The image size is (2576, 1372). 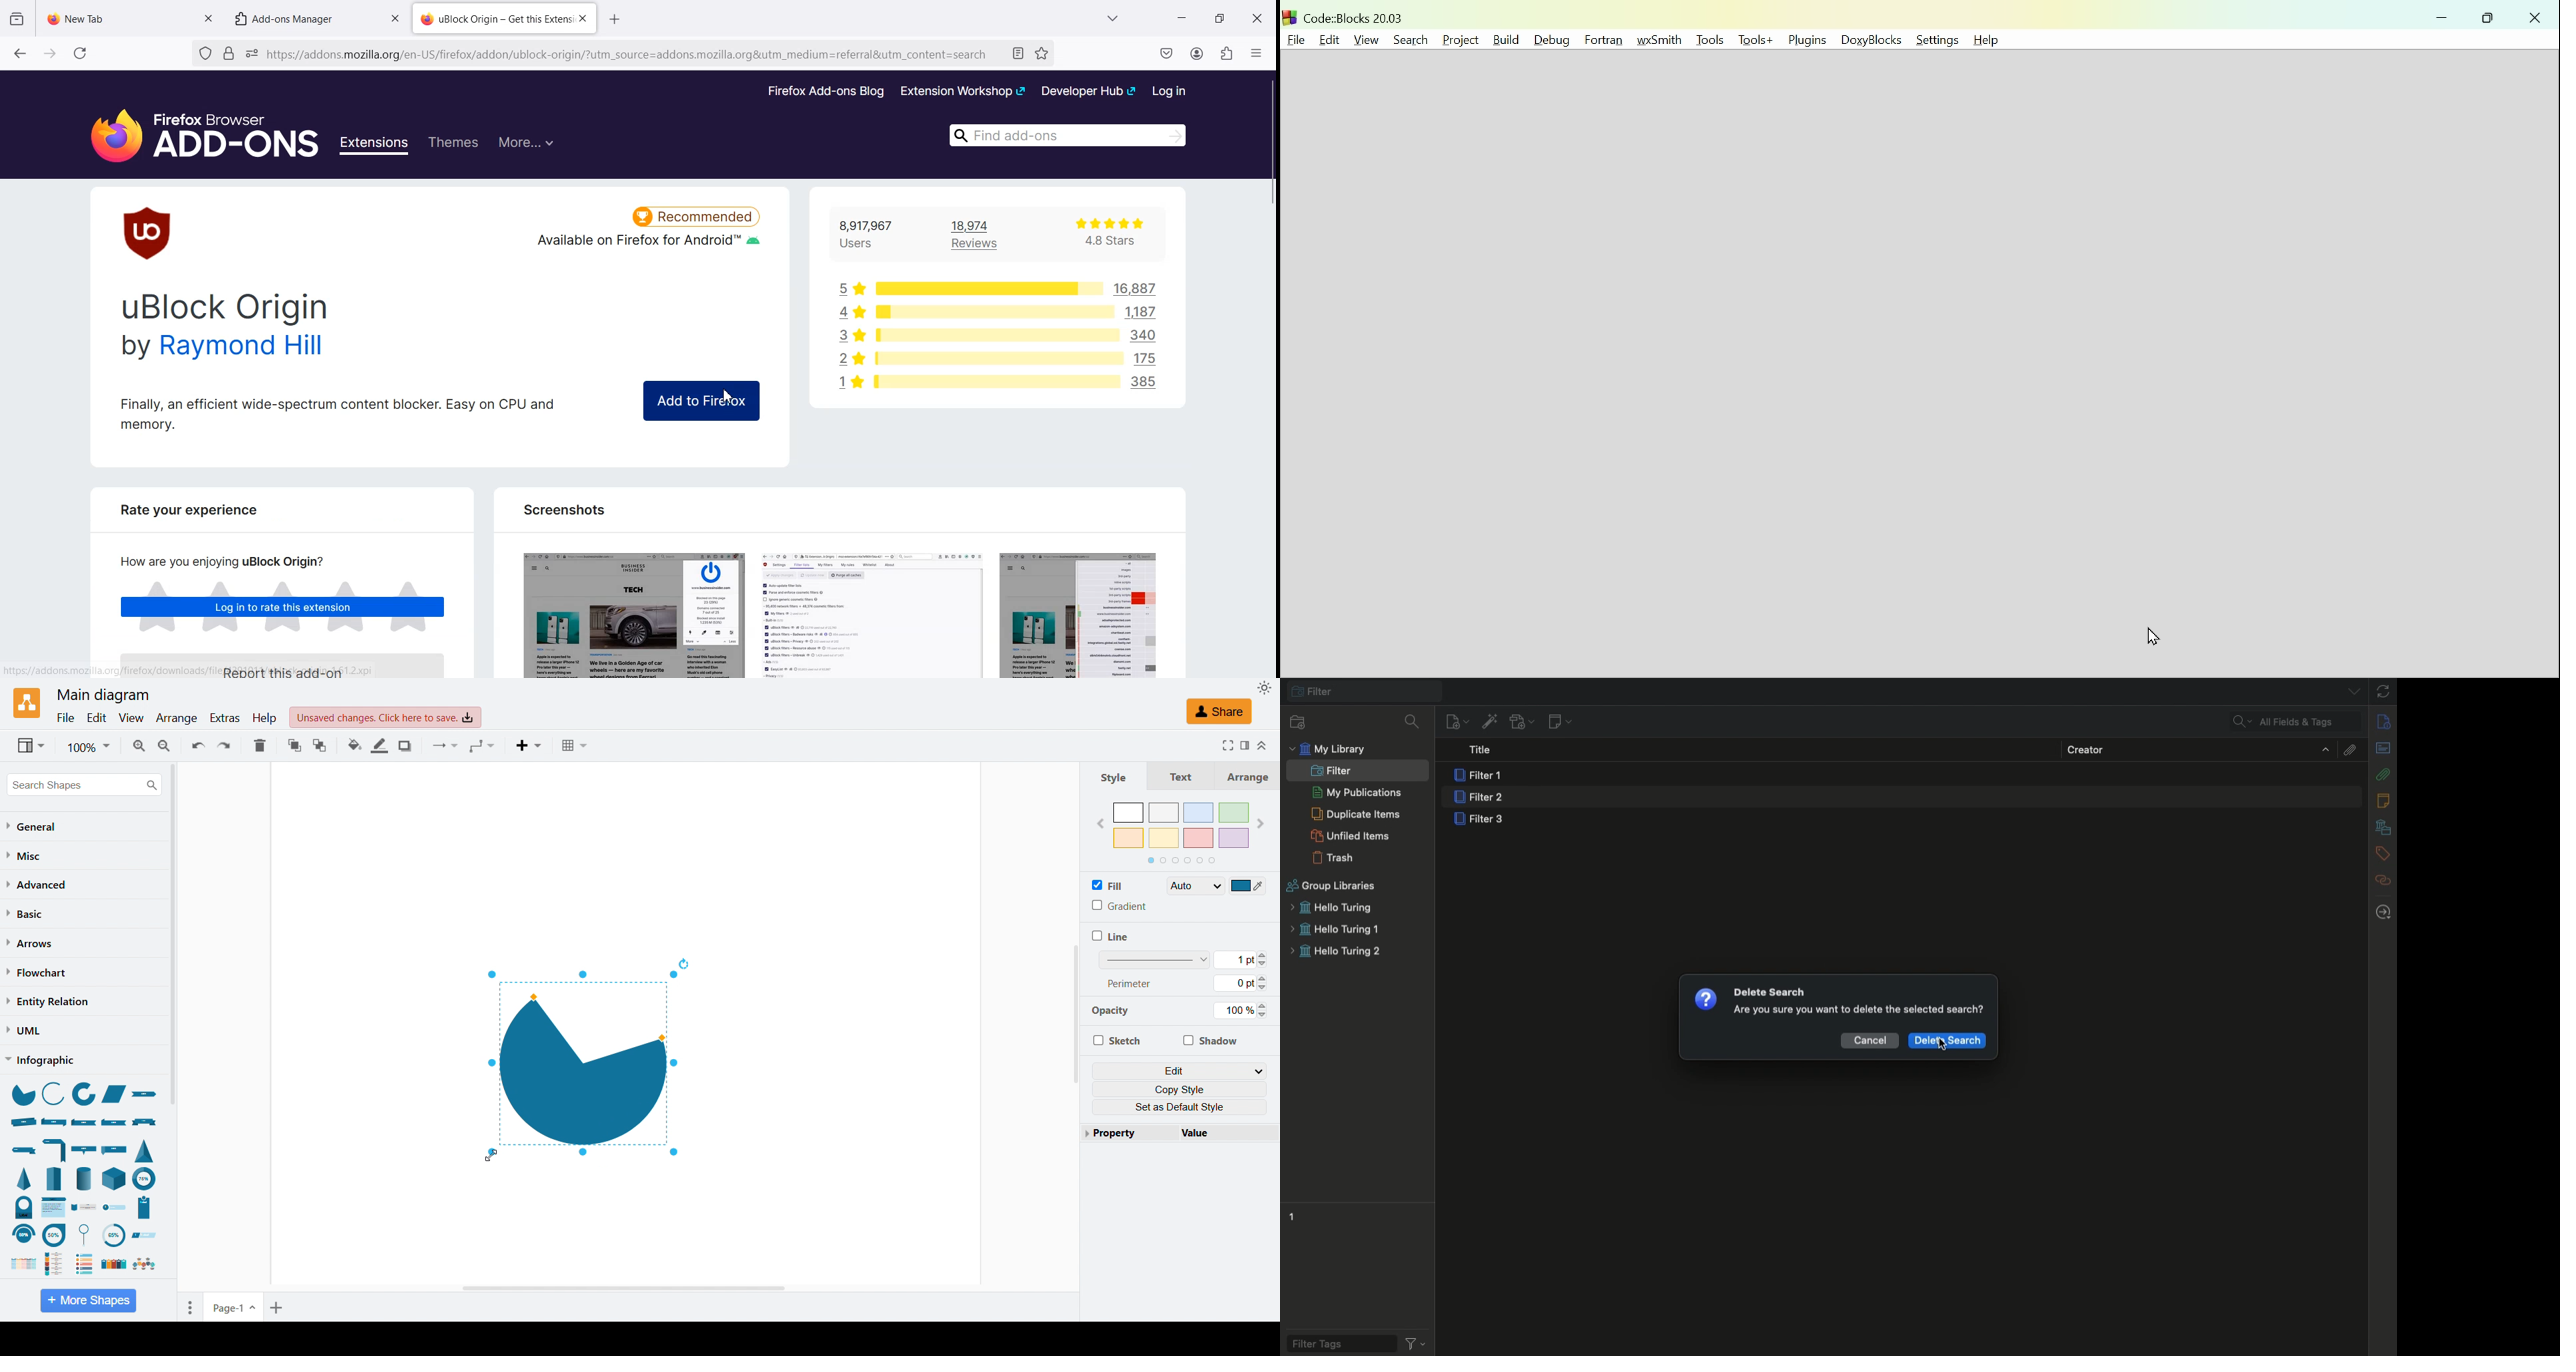 I want to click on Shadow , so click(x=1209, y=1040).